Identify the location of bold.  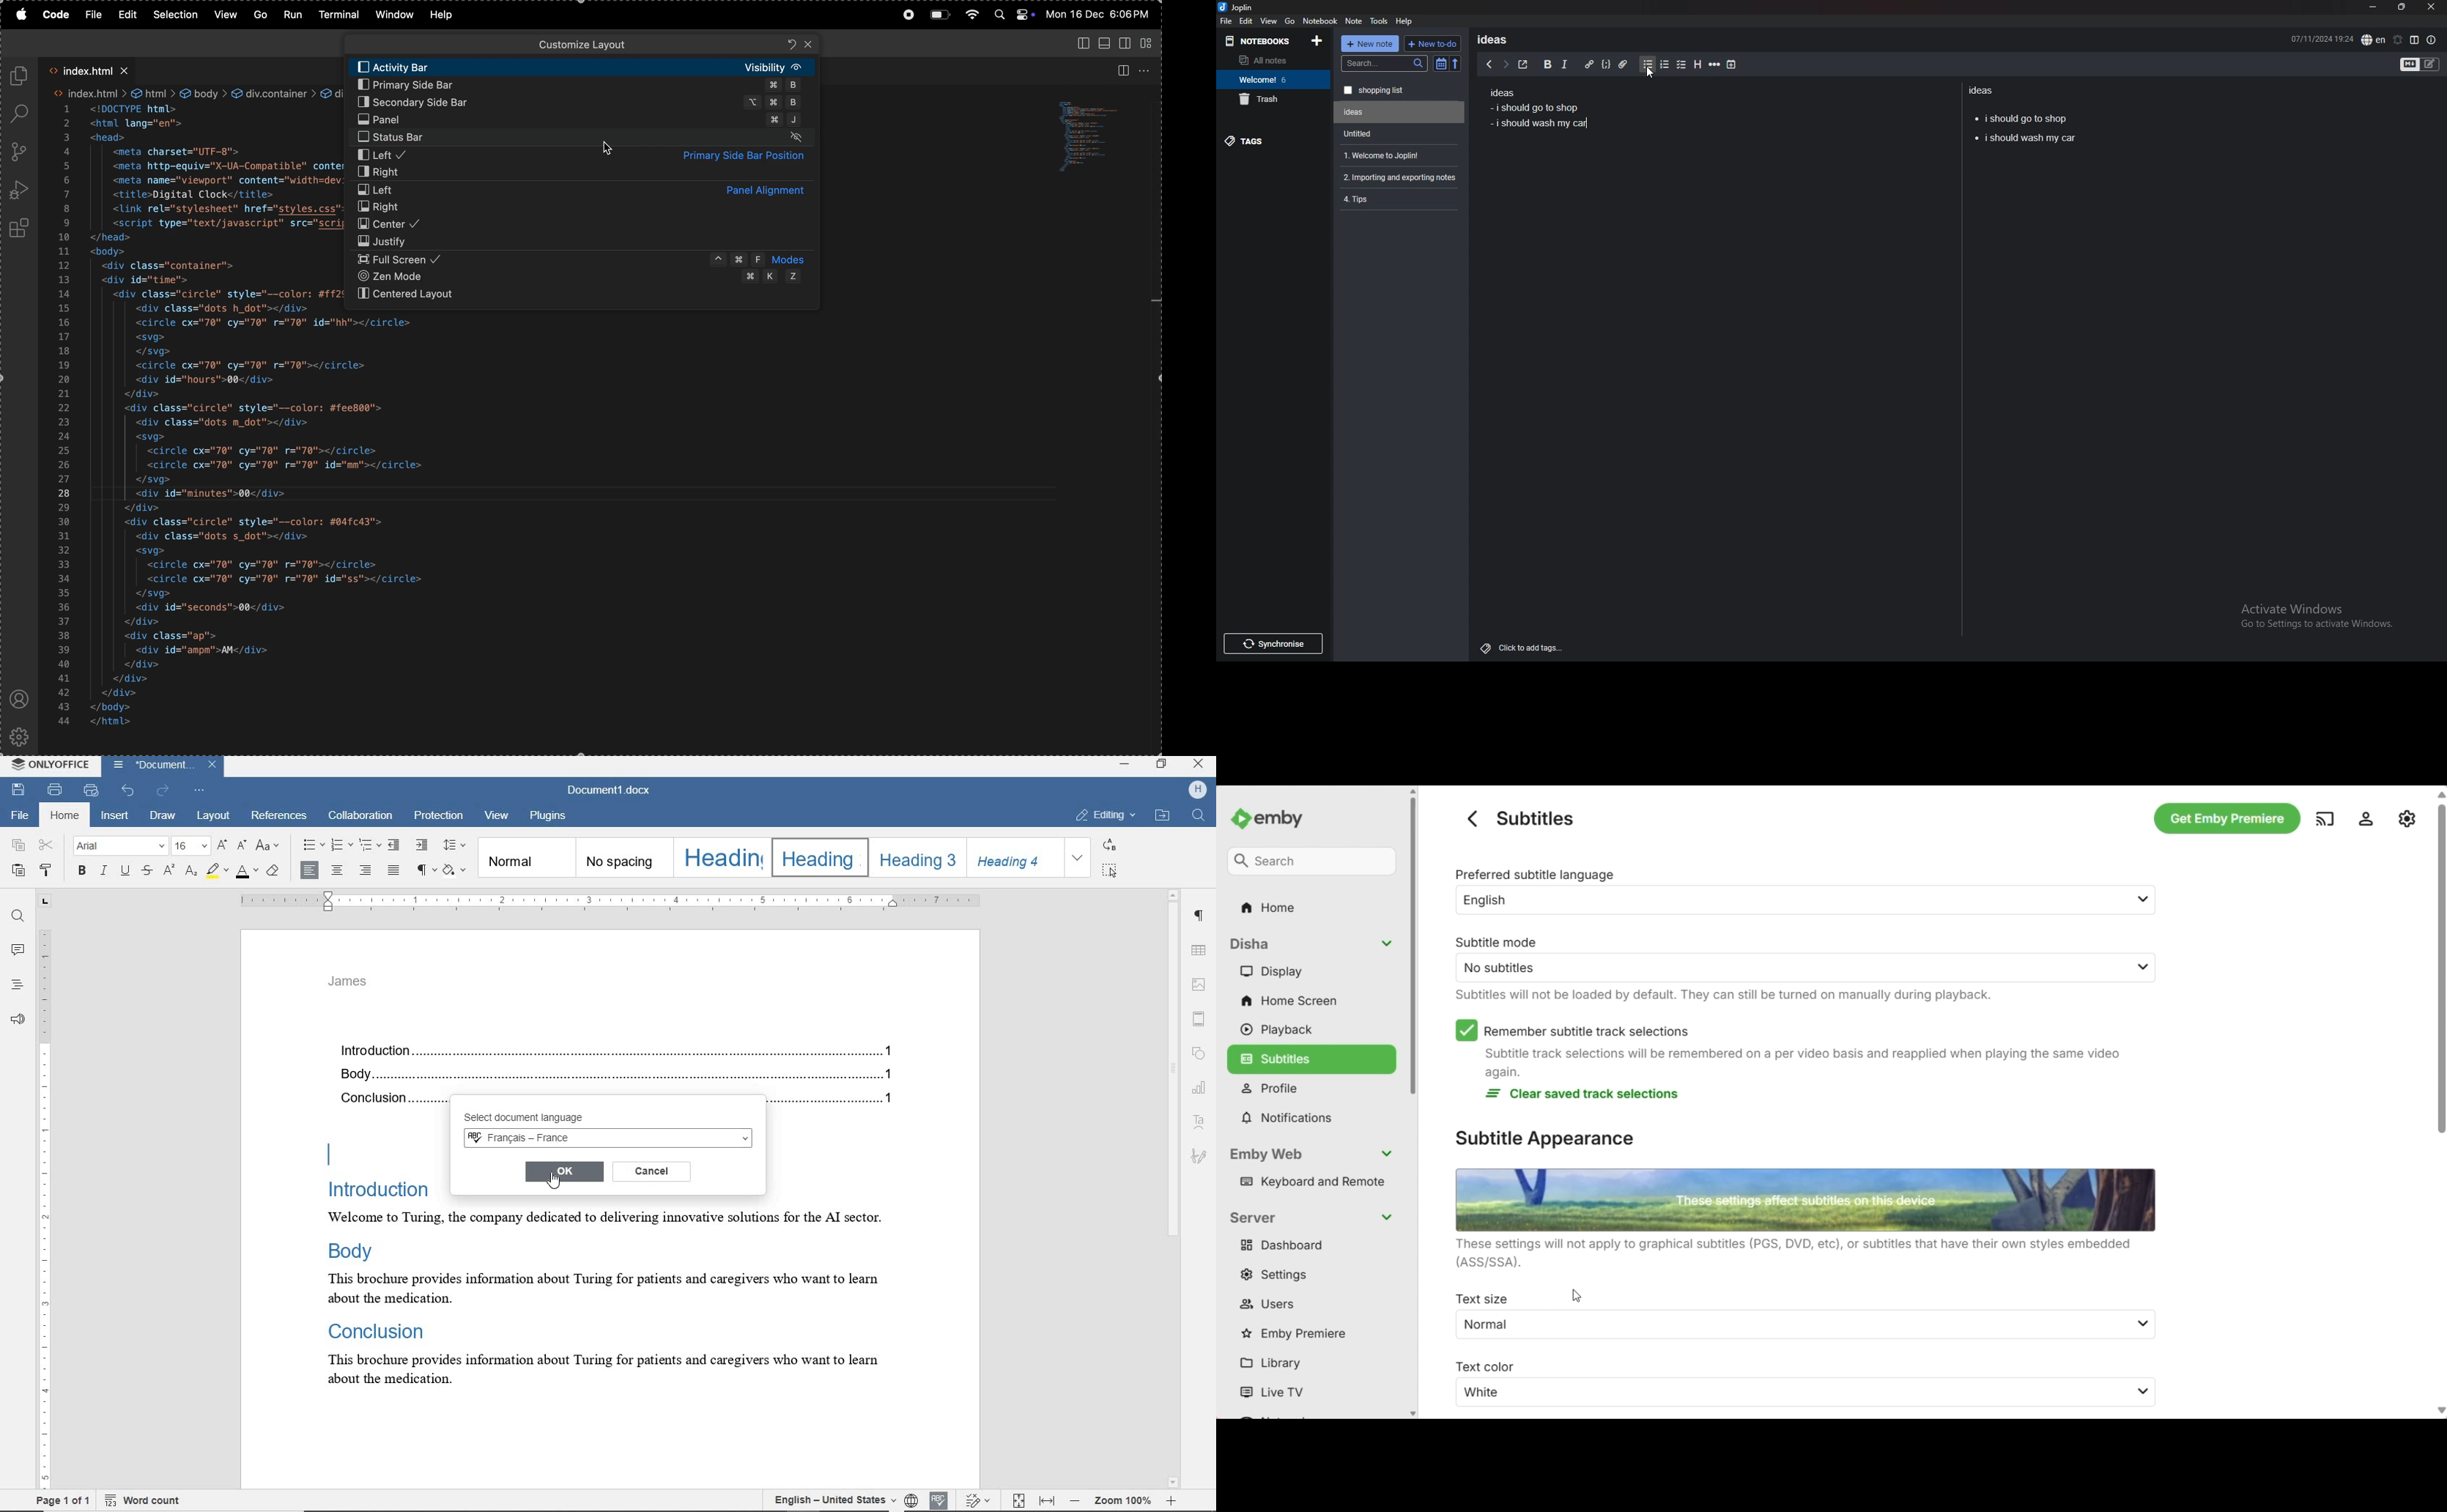
(1546, 65).